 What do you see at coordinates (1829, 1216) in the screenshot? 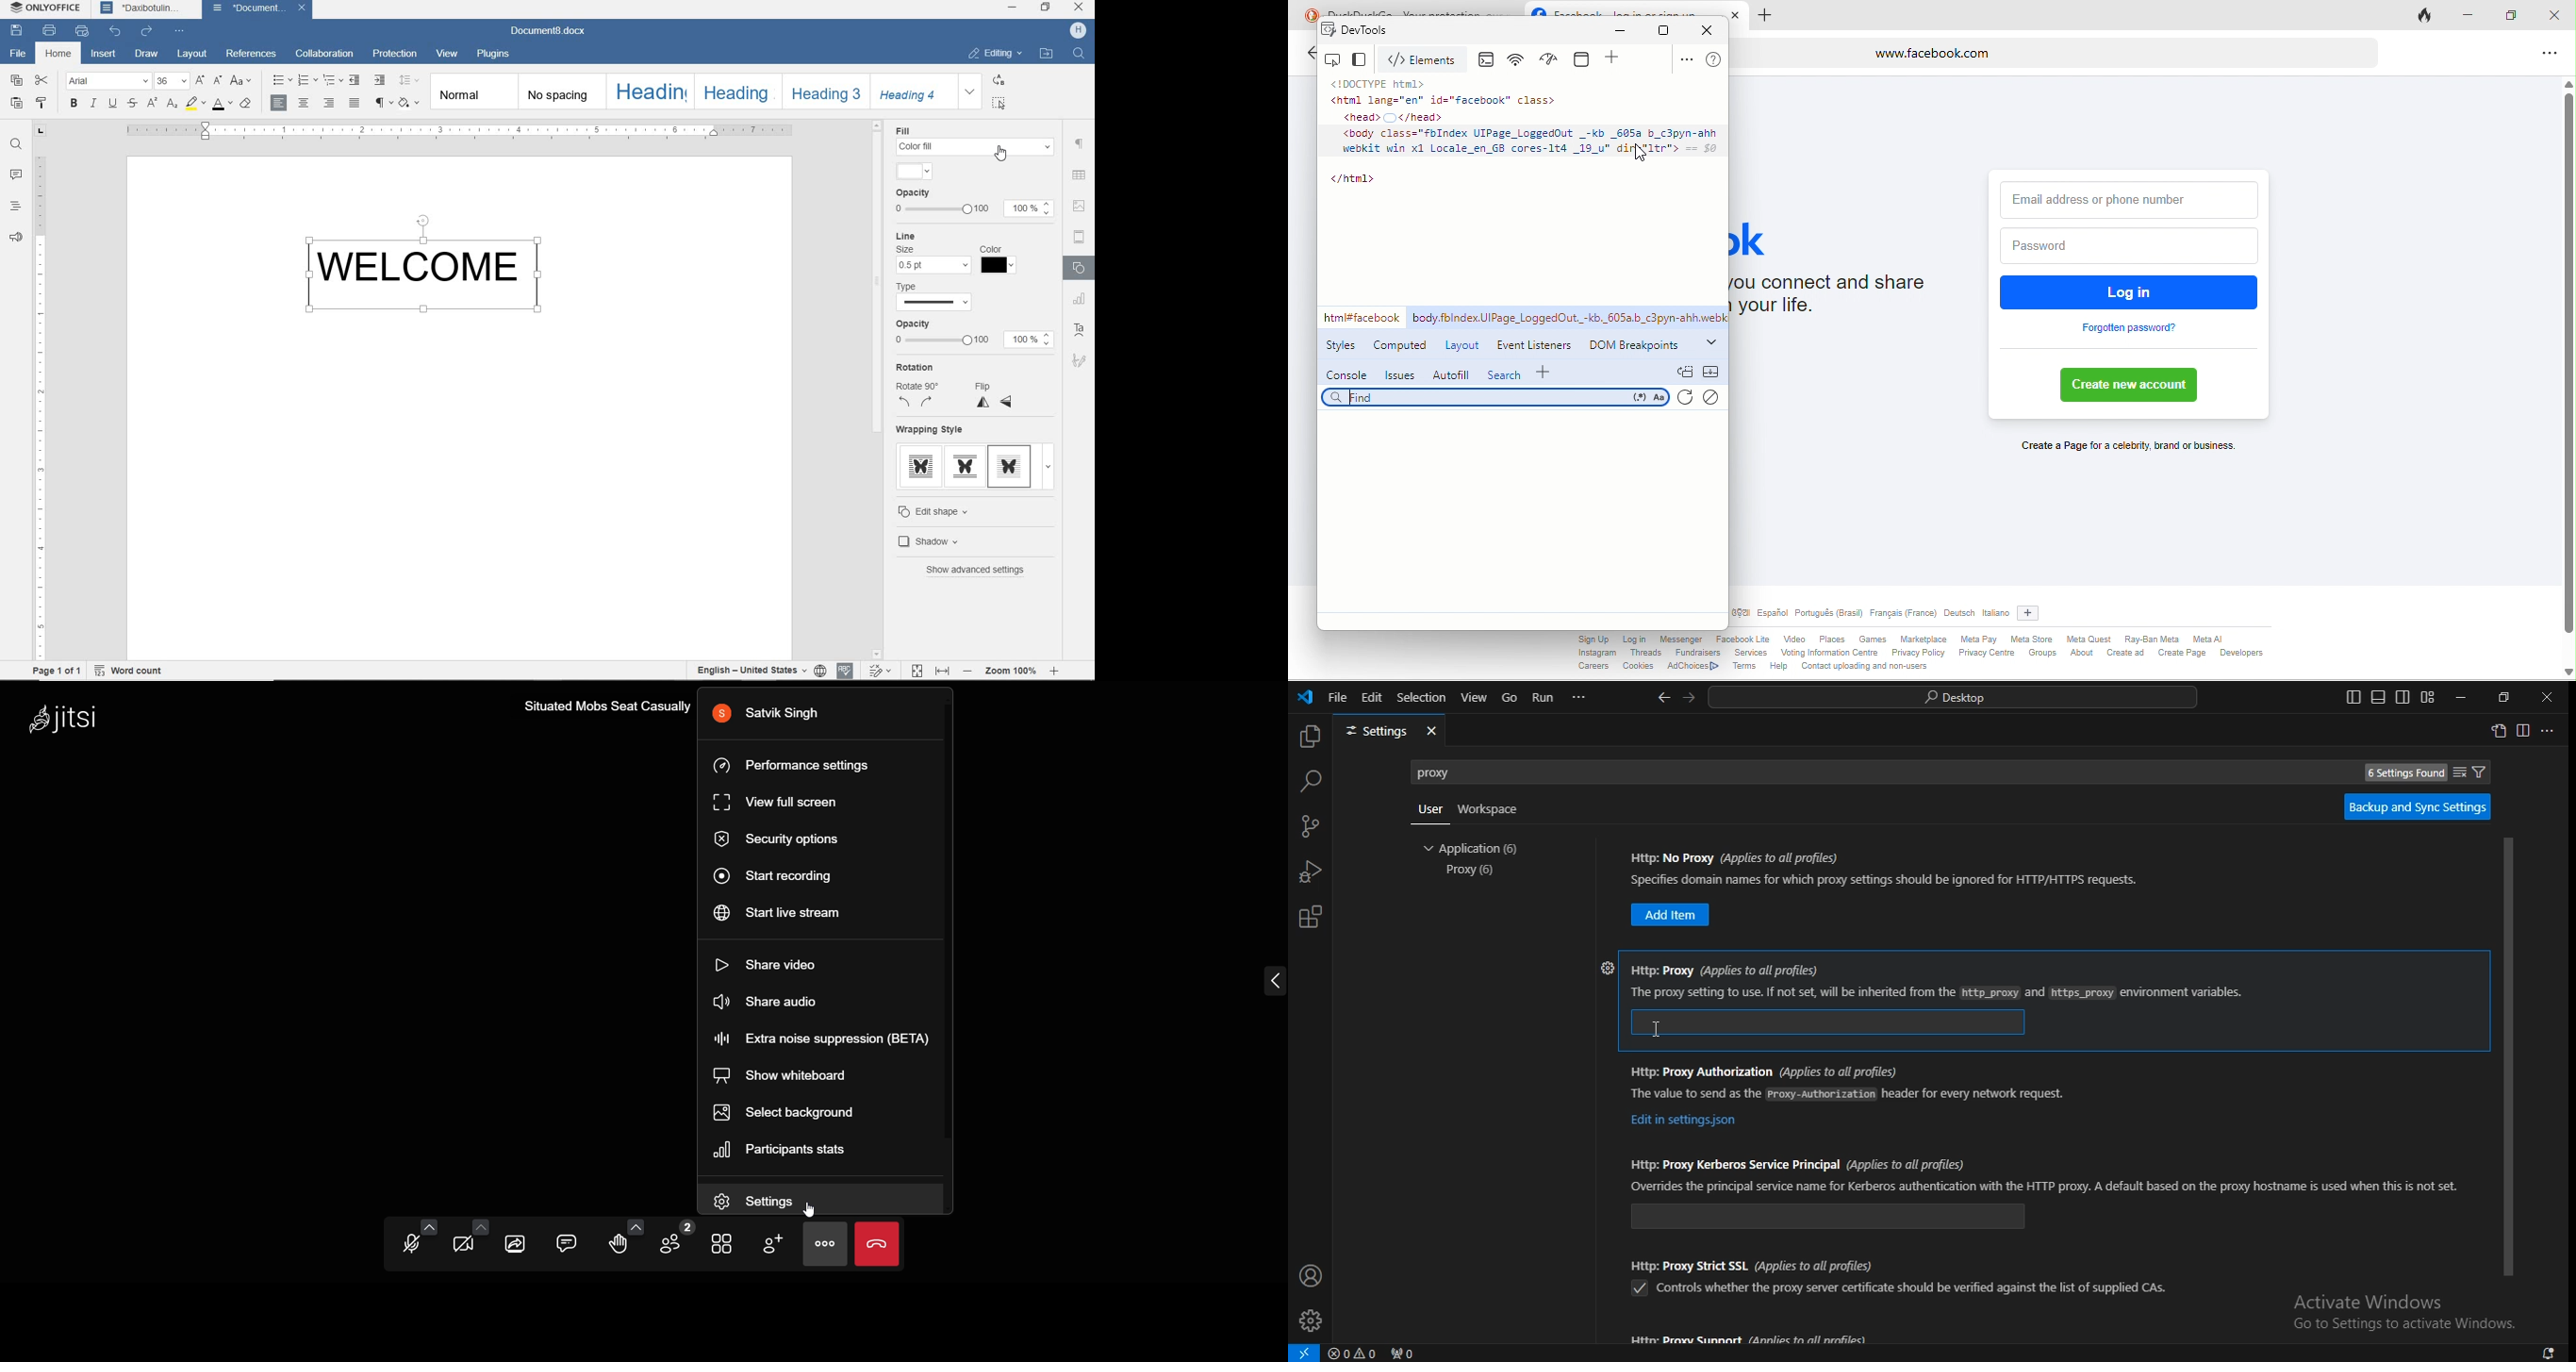
I see `https: proxy kerberos service principal` at bounding box center [1829, 1216].